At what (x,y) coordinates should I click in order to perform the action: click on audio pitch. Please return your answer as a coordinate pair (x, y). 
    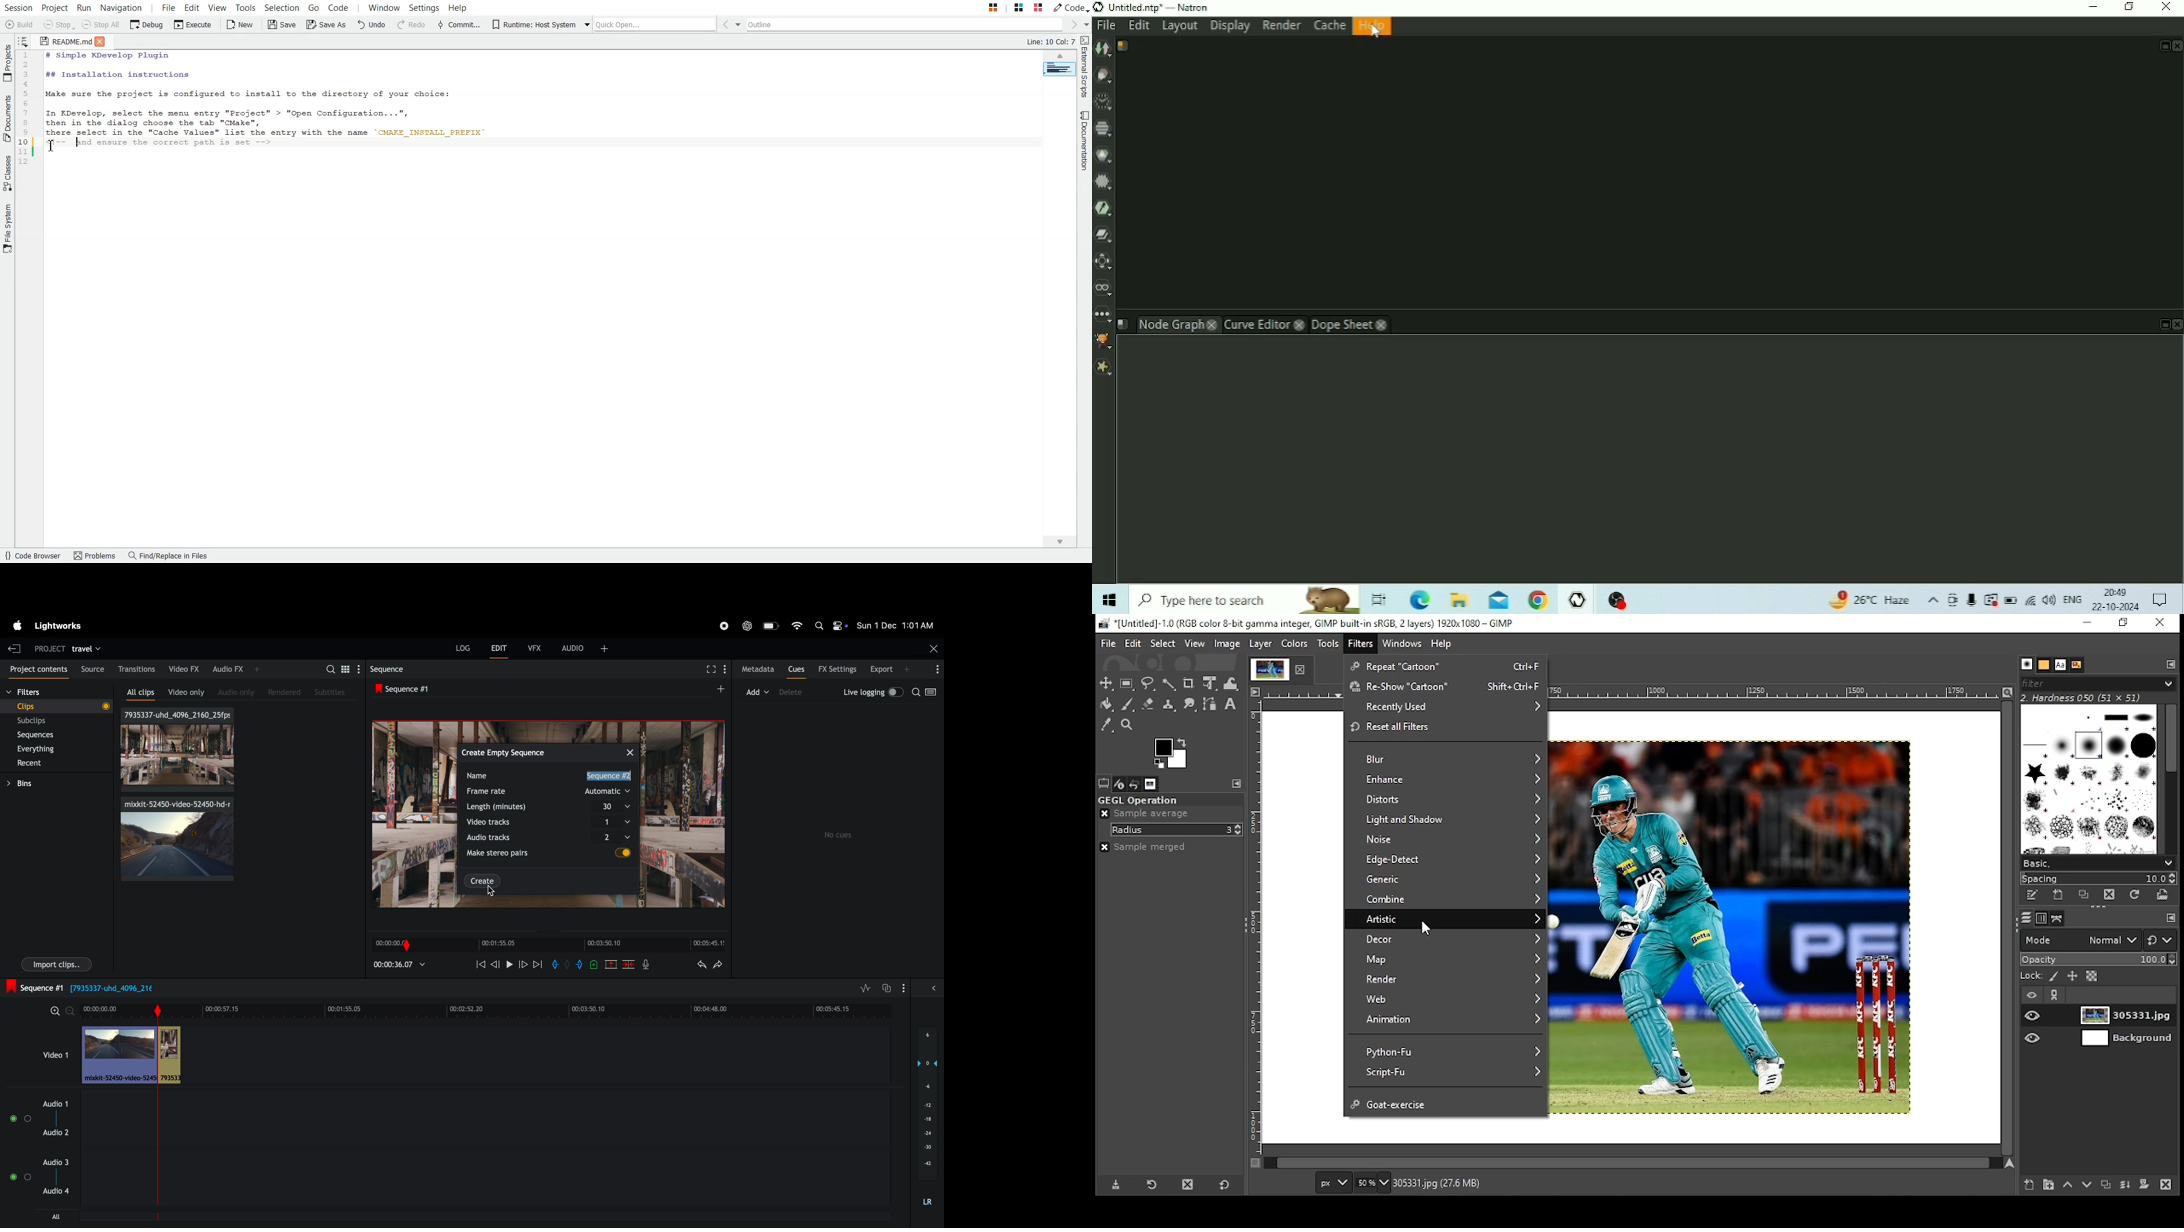
    Looking at the image, I should click on (928, 1120).